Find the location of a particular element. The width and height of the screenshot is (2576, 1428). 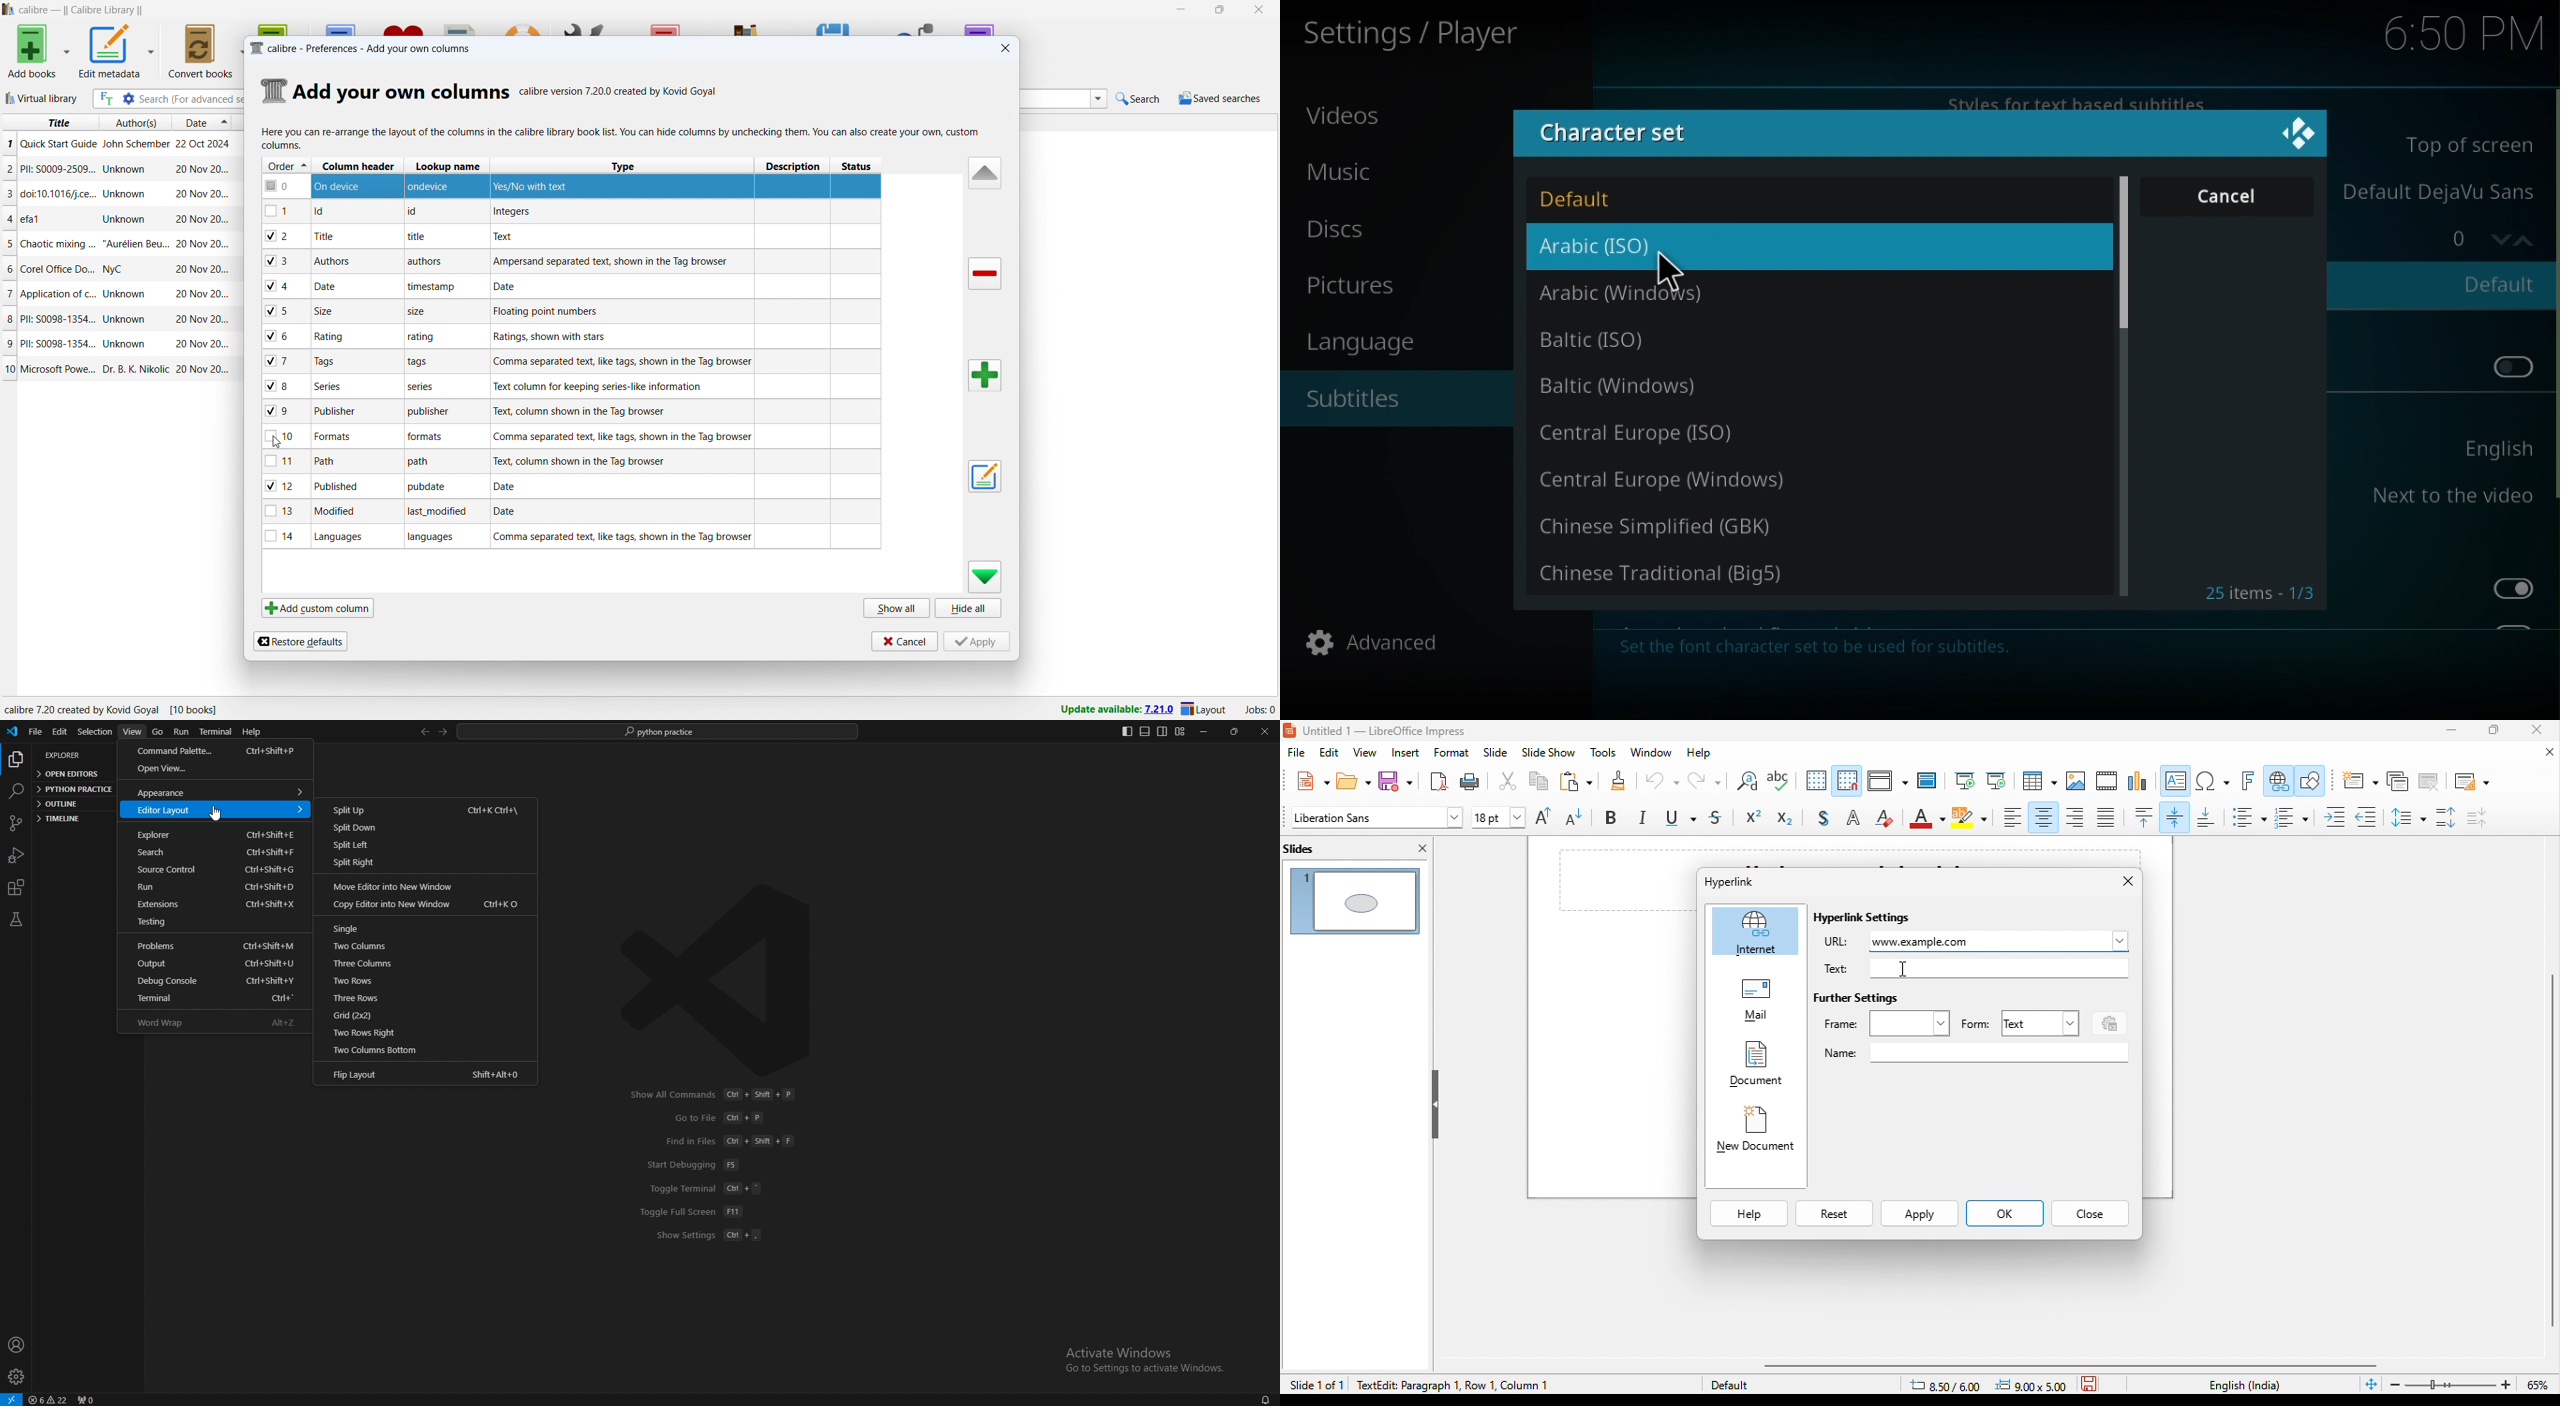

new slide is located at coordinates (2358, 781).